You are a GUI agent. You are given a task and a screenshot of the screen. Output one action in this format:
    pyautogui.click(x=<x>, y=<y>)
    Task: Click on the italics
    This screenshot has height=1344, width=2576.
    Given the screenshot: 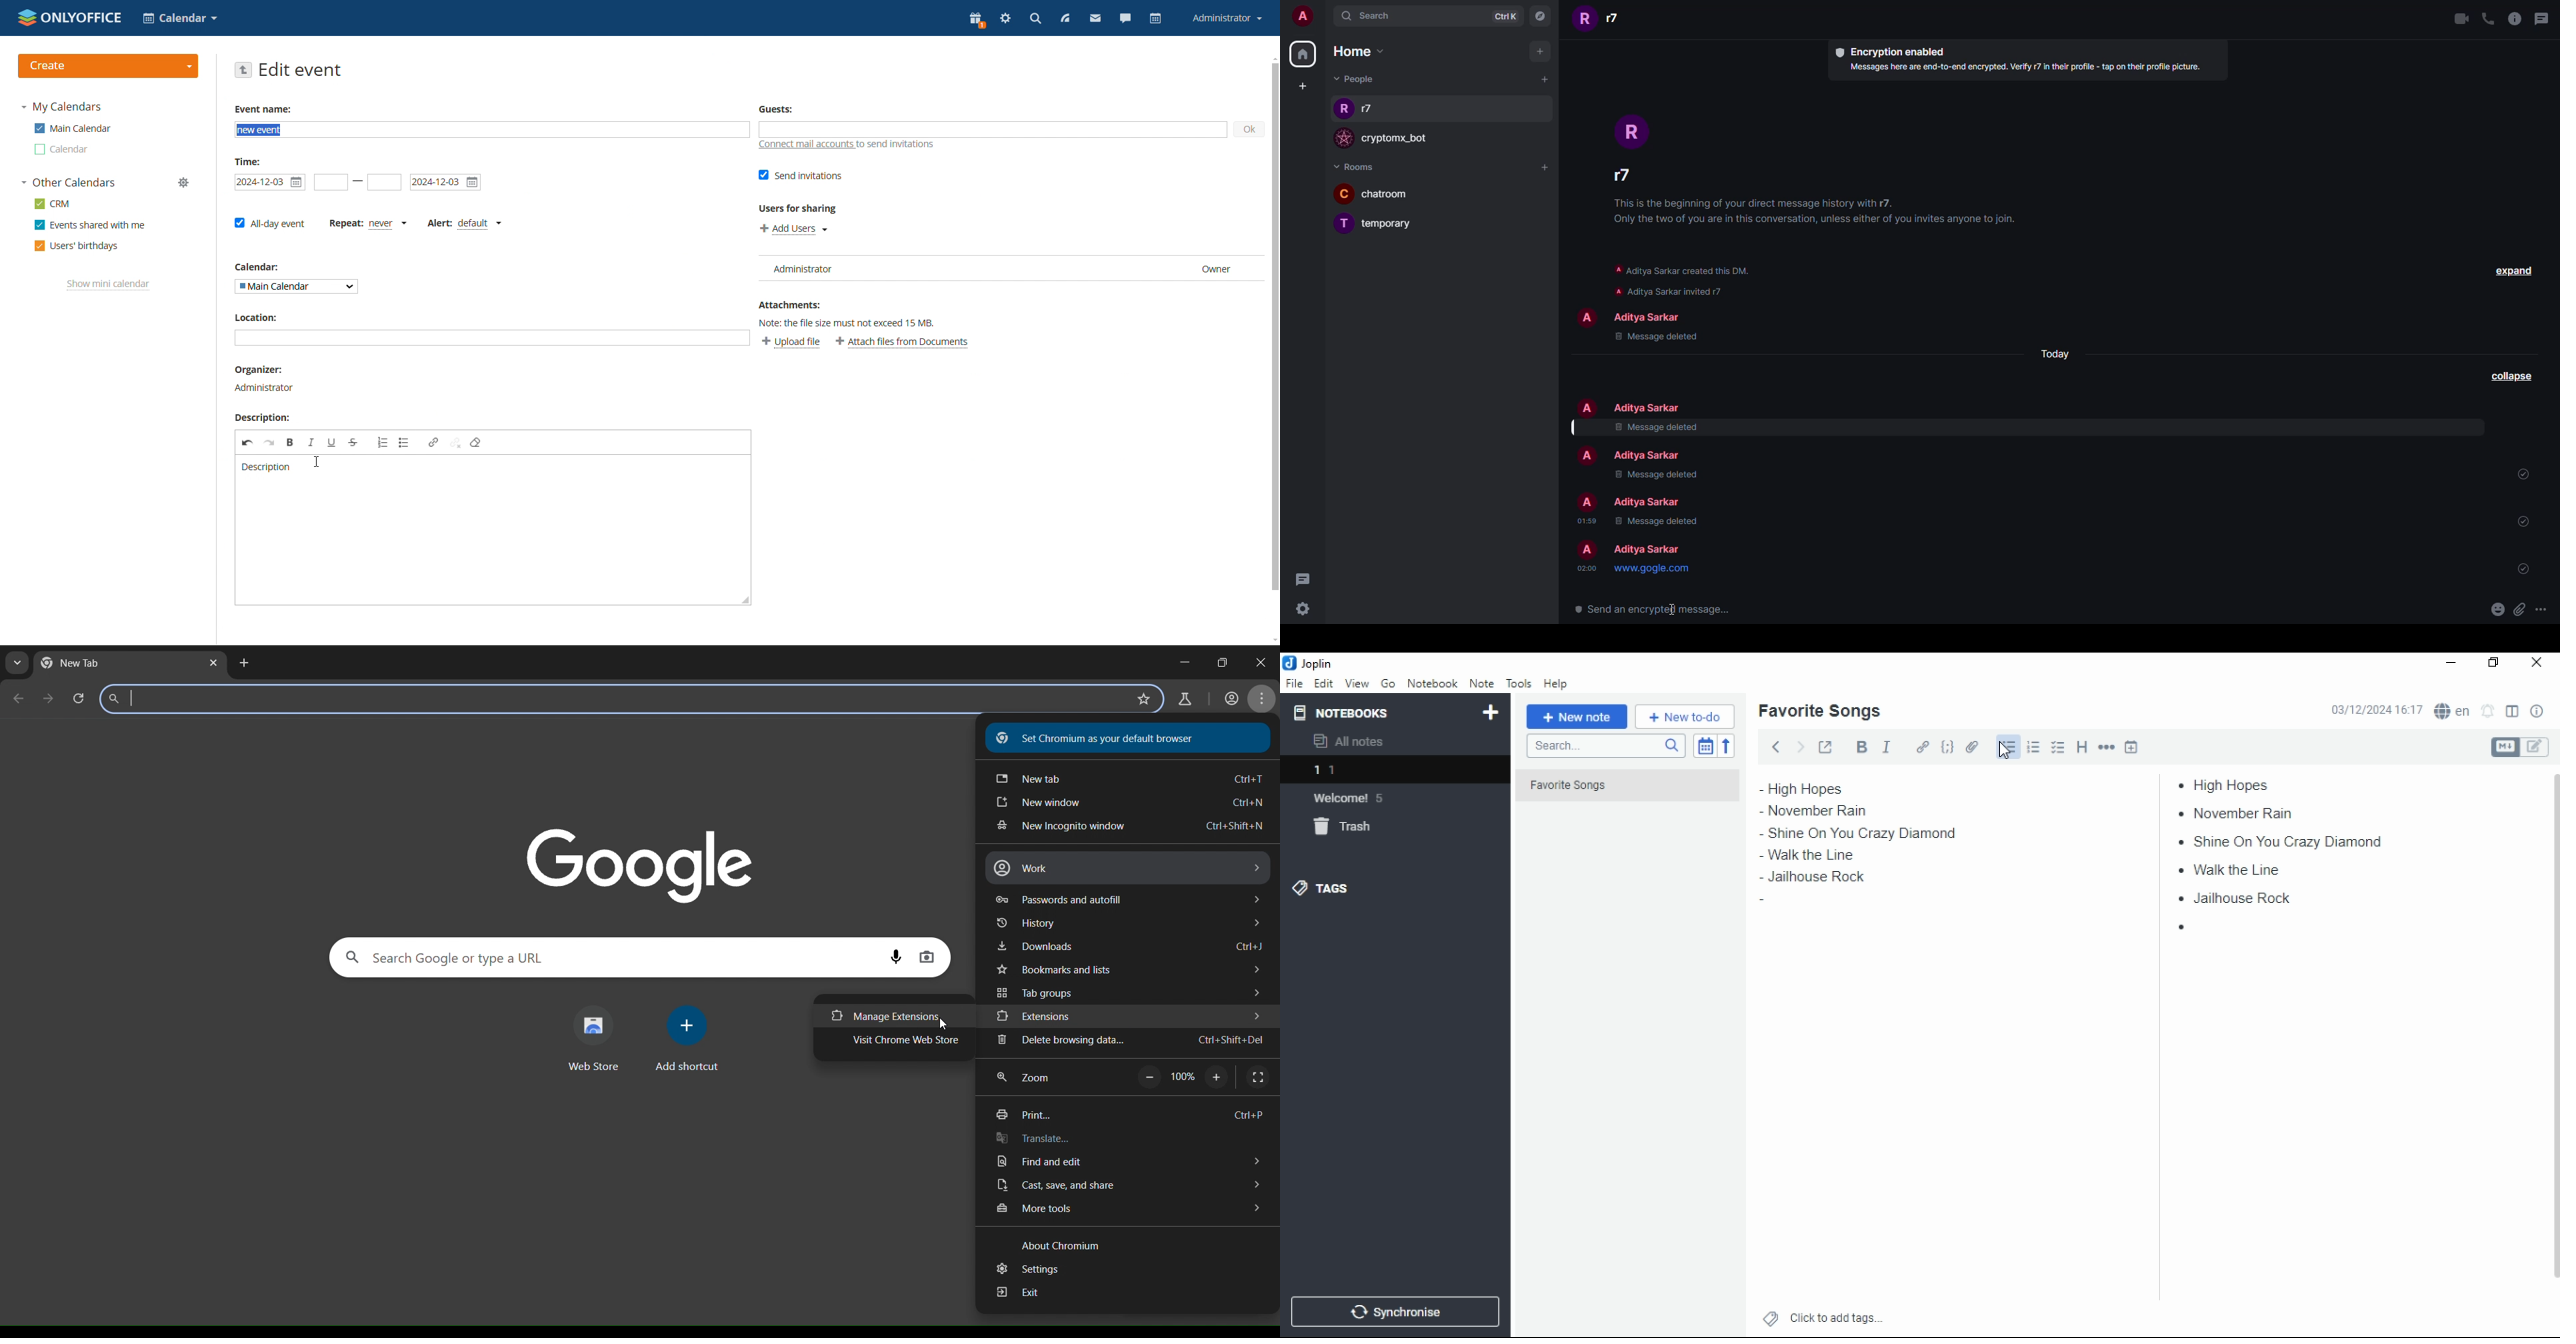 What is the action you would take?
    pyautogui.click(x=1886, y=746)
    